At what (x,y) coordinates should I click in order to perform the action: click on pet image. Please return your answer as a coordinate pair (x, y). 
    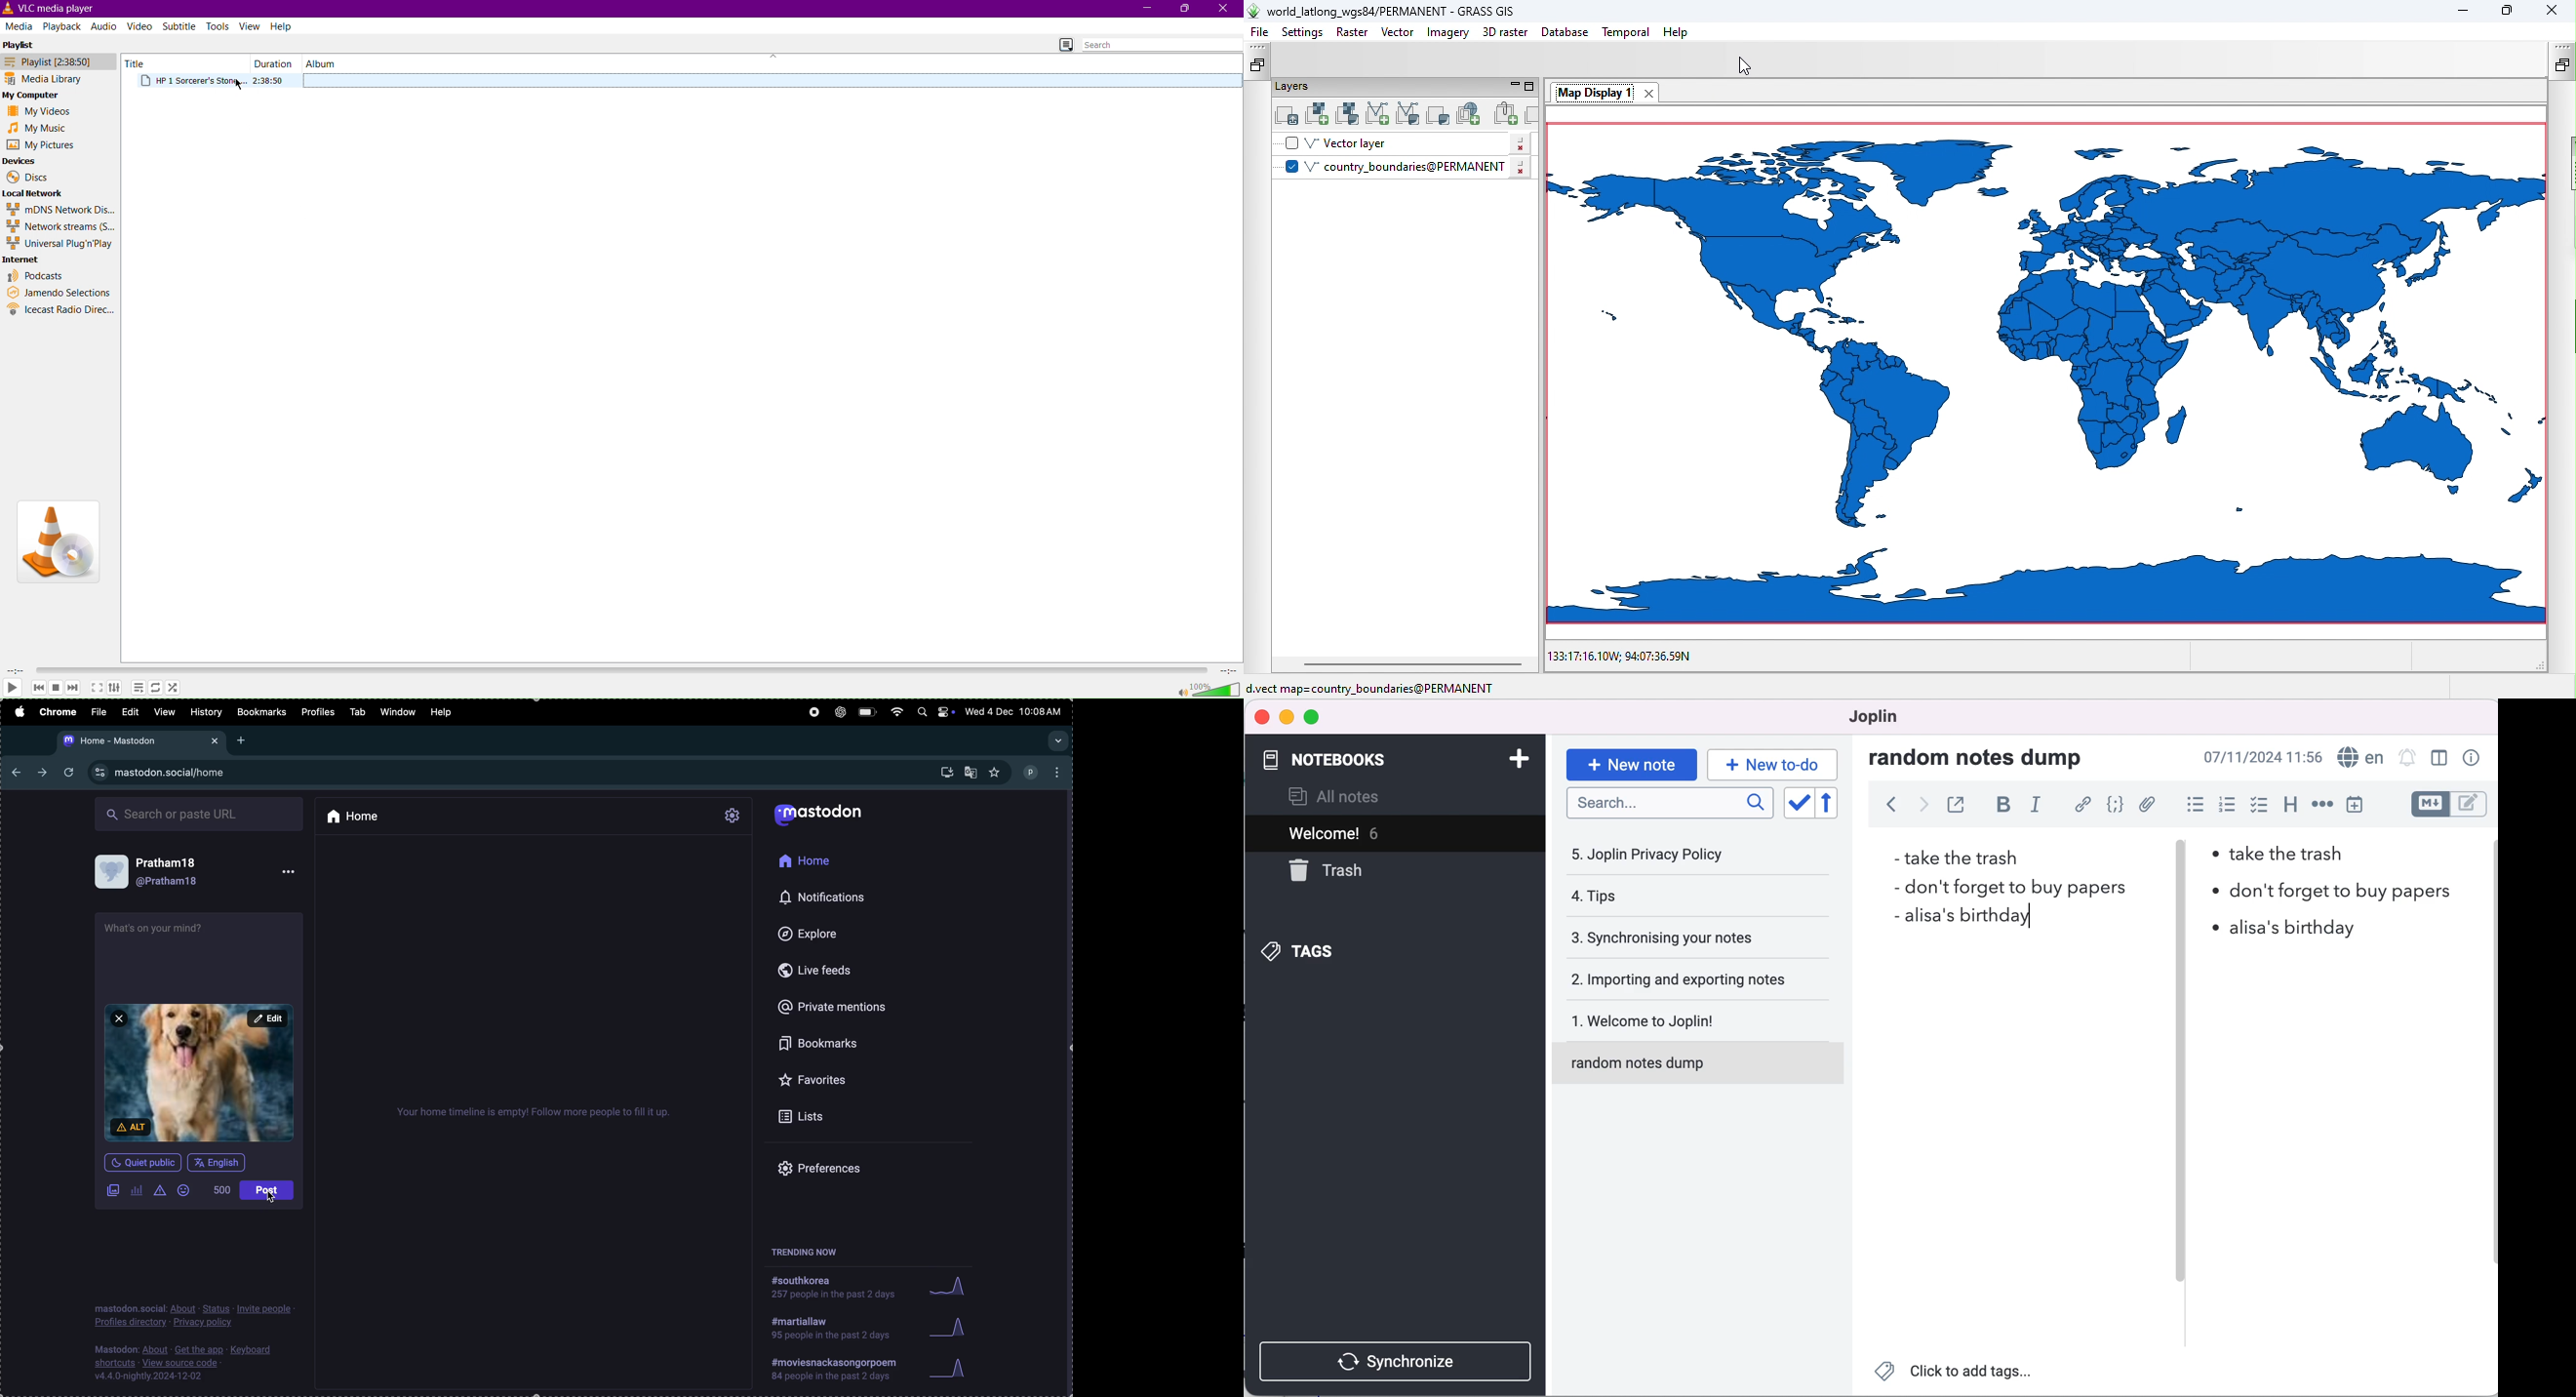
    Looking at the image, I should click on (199, 1071).